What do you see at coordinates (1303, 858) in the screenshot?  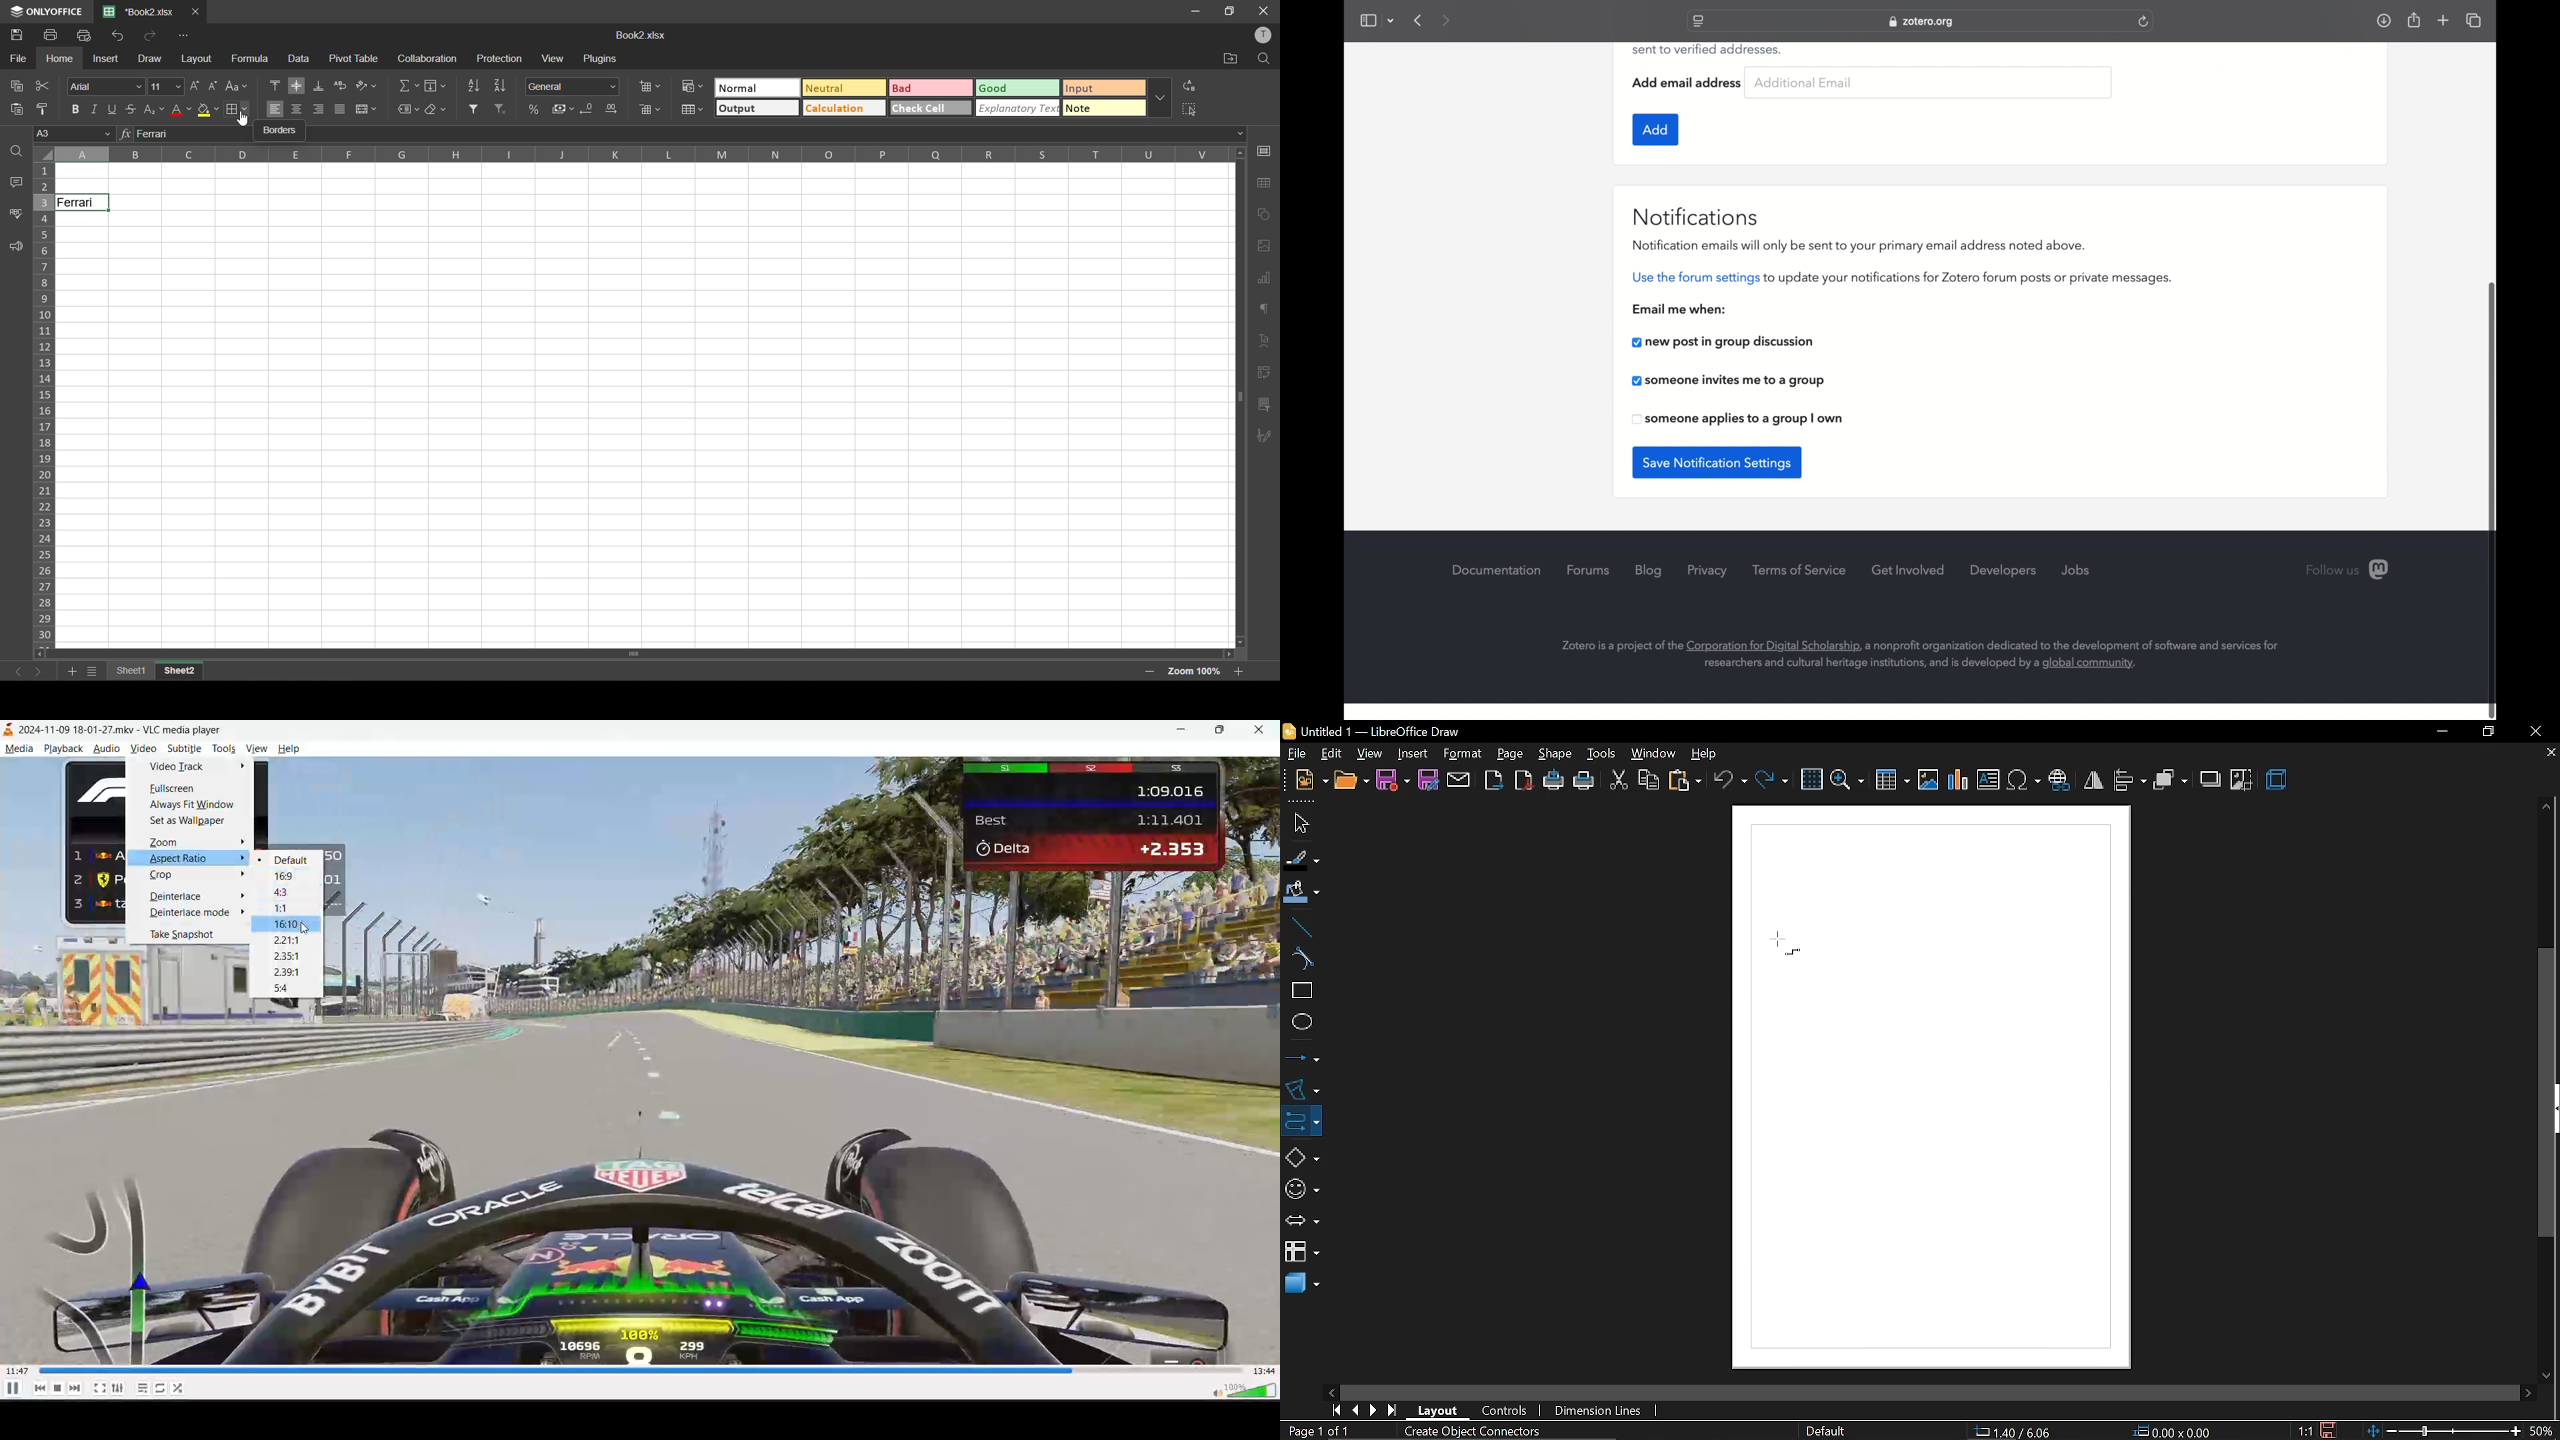 I see `fill line` at bounding box center [1303, 858].